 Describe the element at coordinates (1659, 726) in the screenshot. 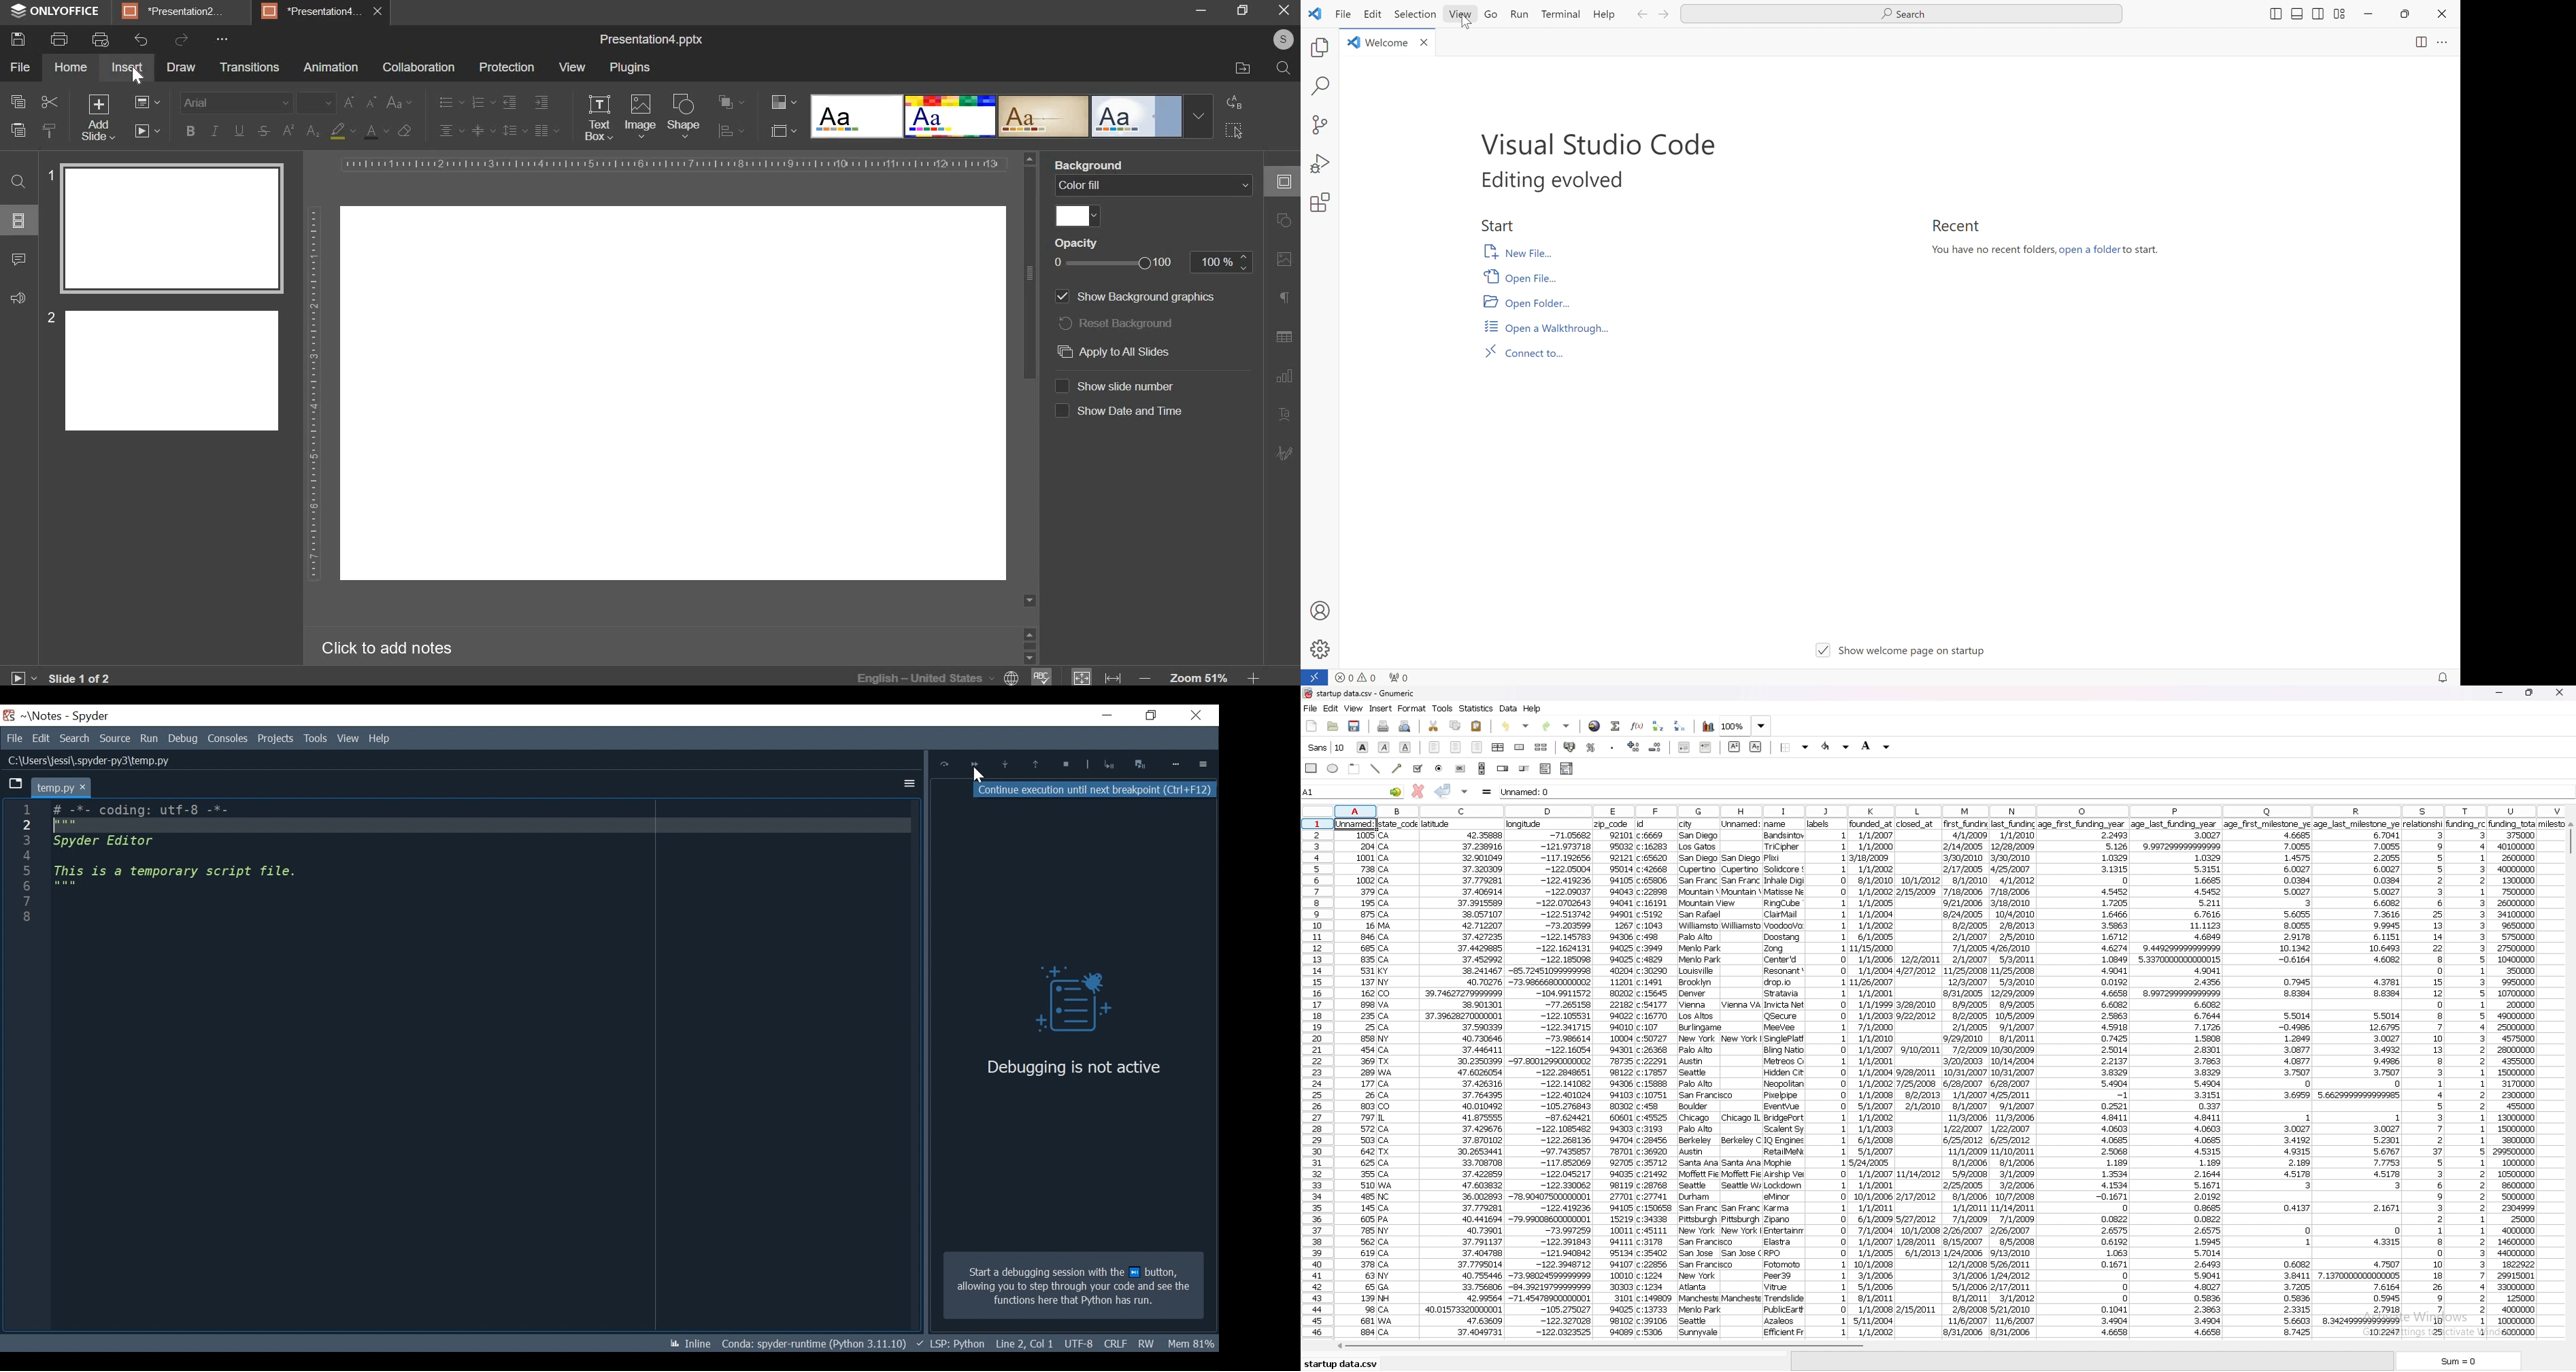

I see `sort ascending` at that location.